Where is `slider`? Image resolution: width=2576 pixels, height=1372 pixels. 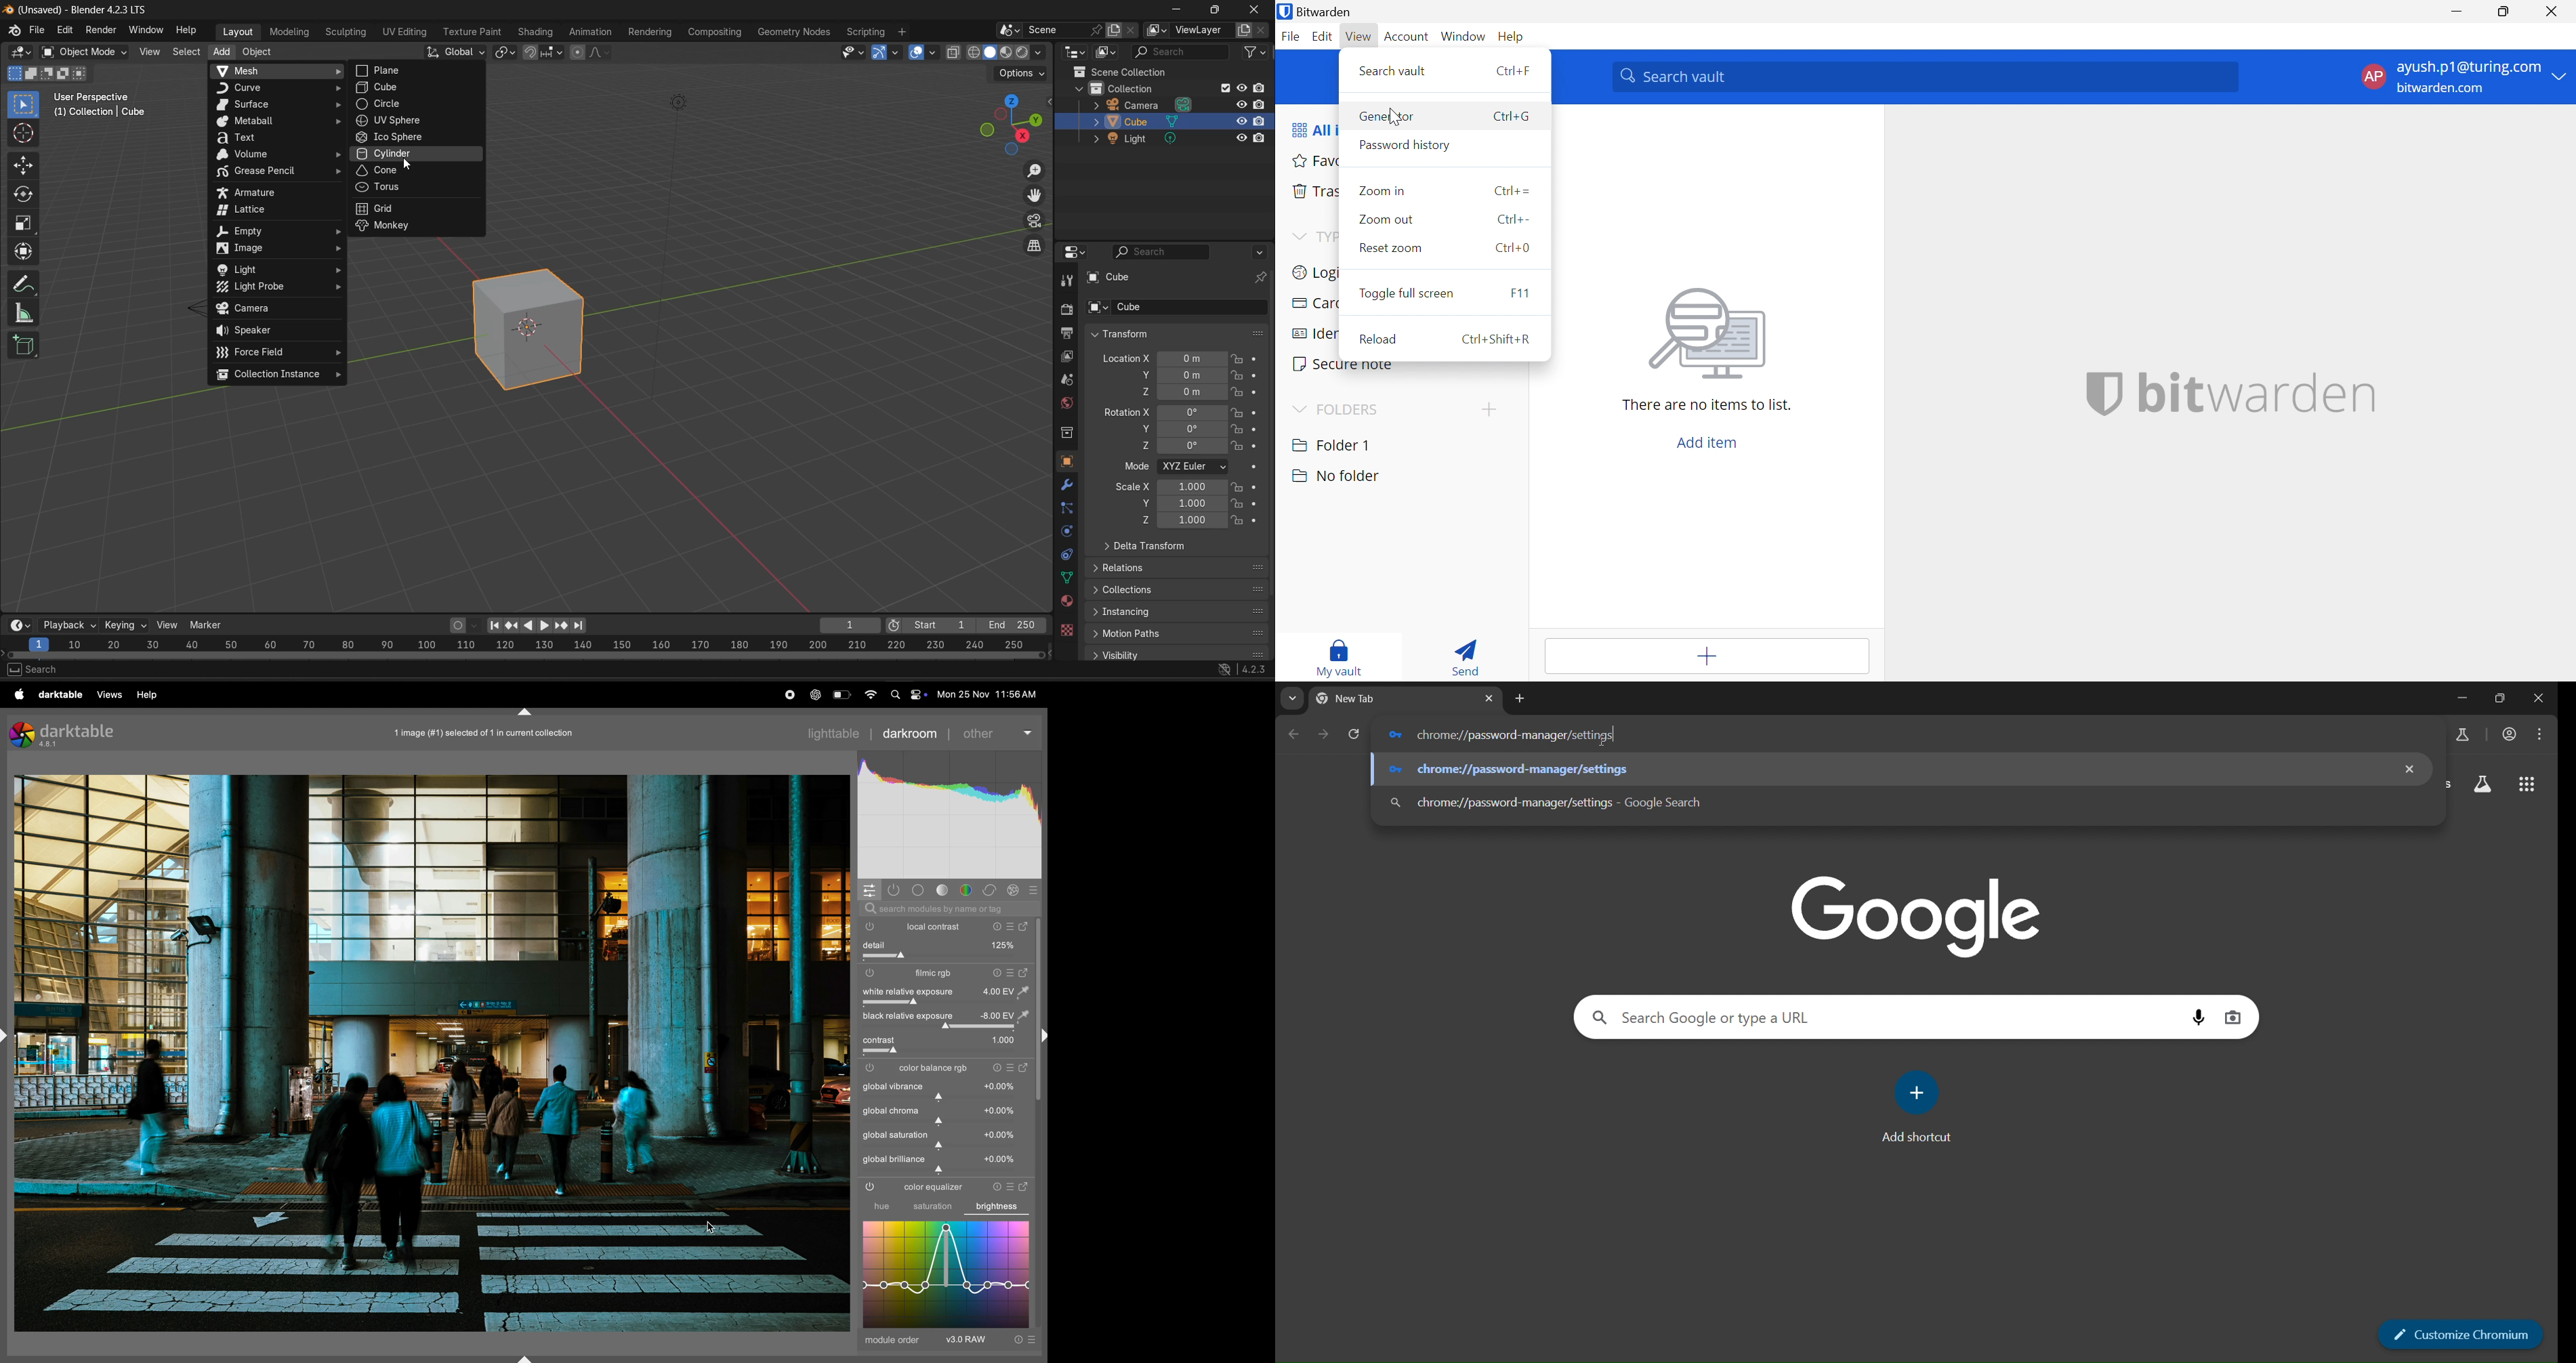 slider is located at coordinates (949, 1052).